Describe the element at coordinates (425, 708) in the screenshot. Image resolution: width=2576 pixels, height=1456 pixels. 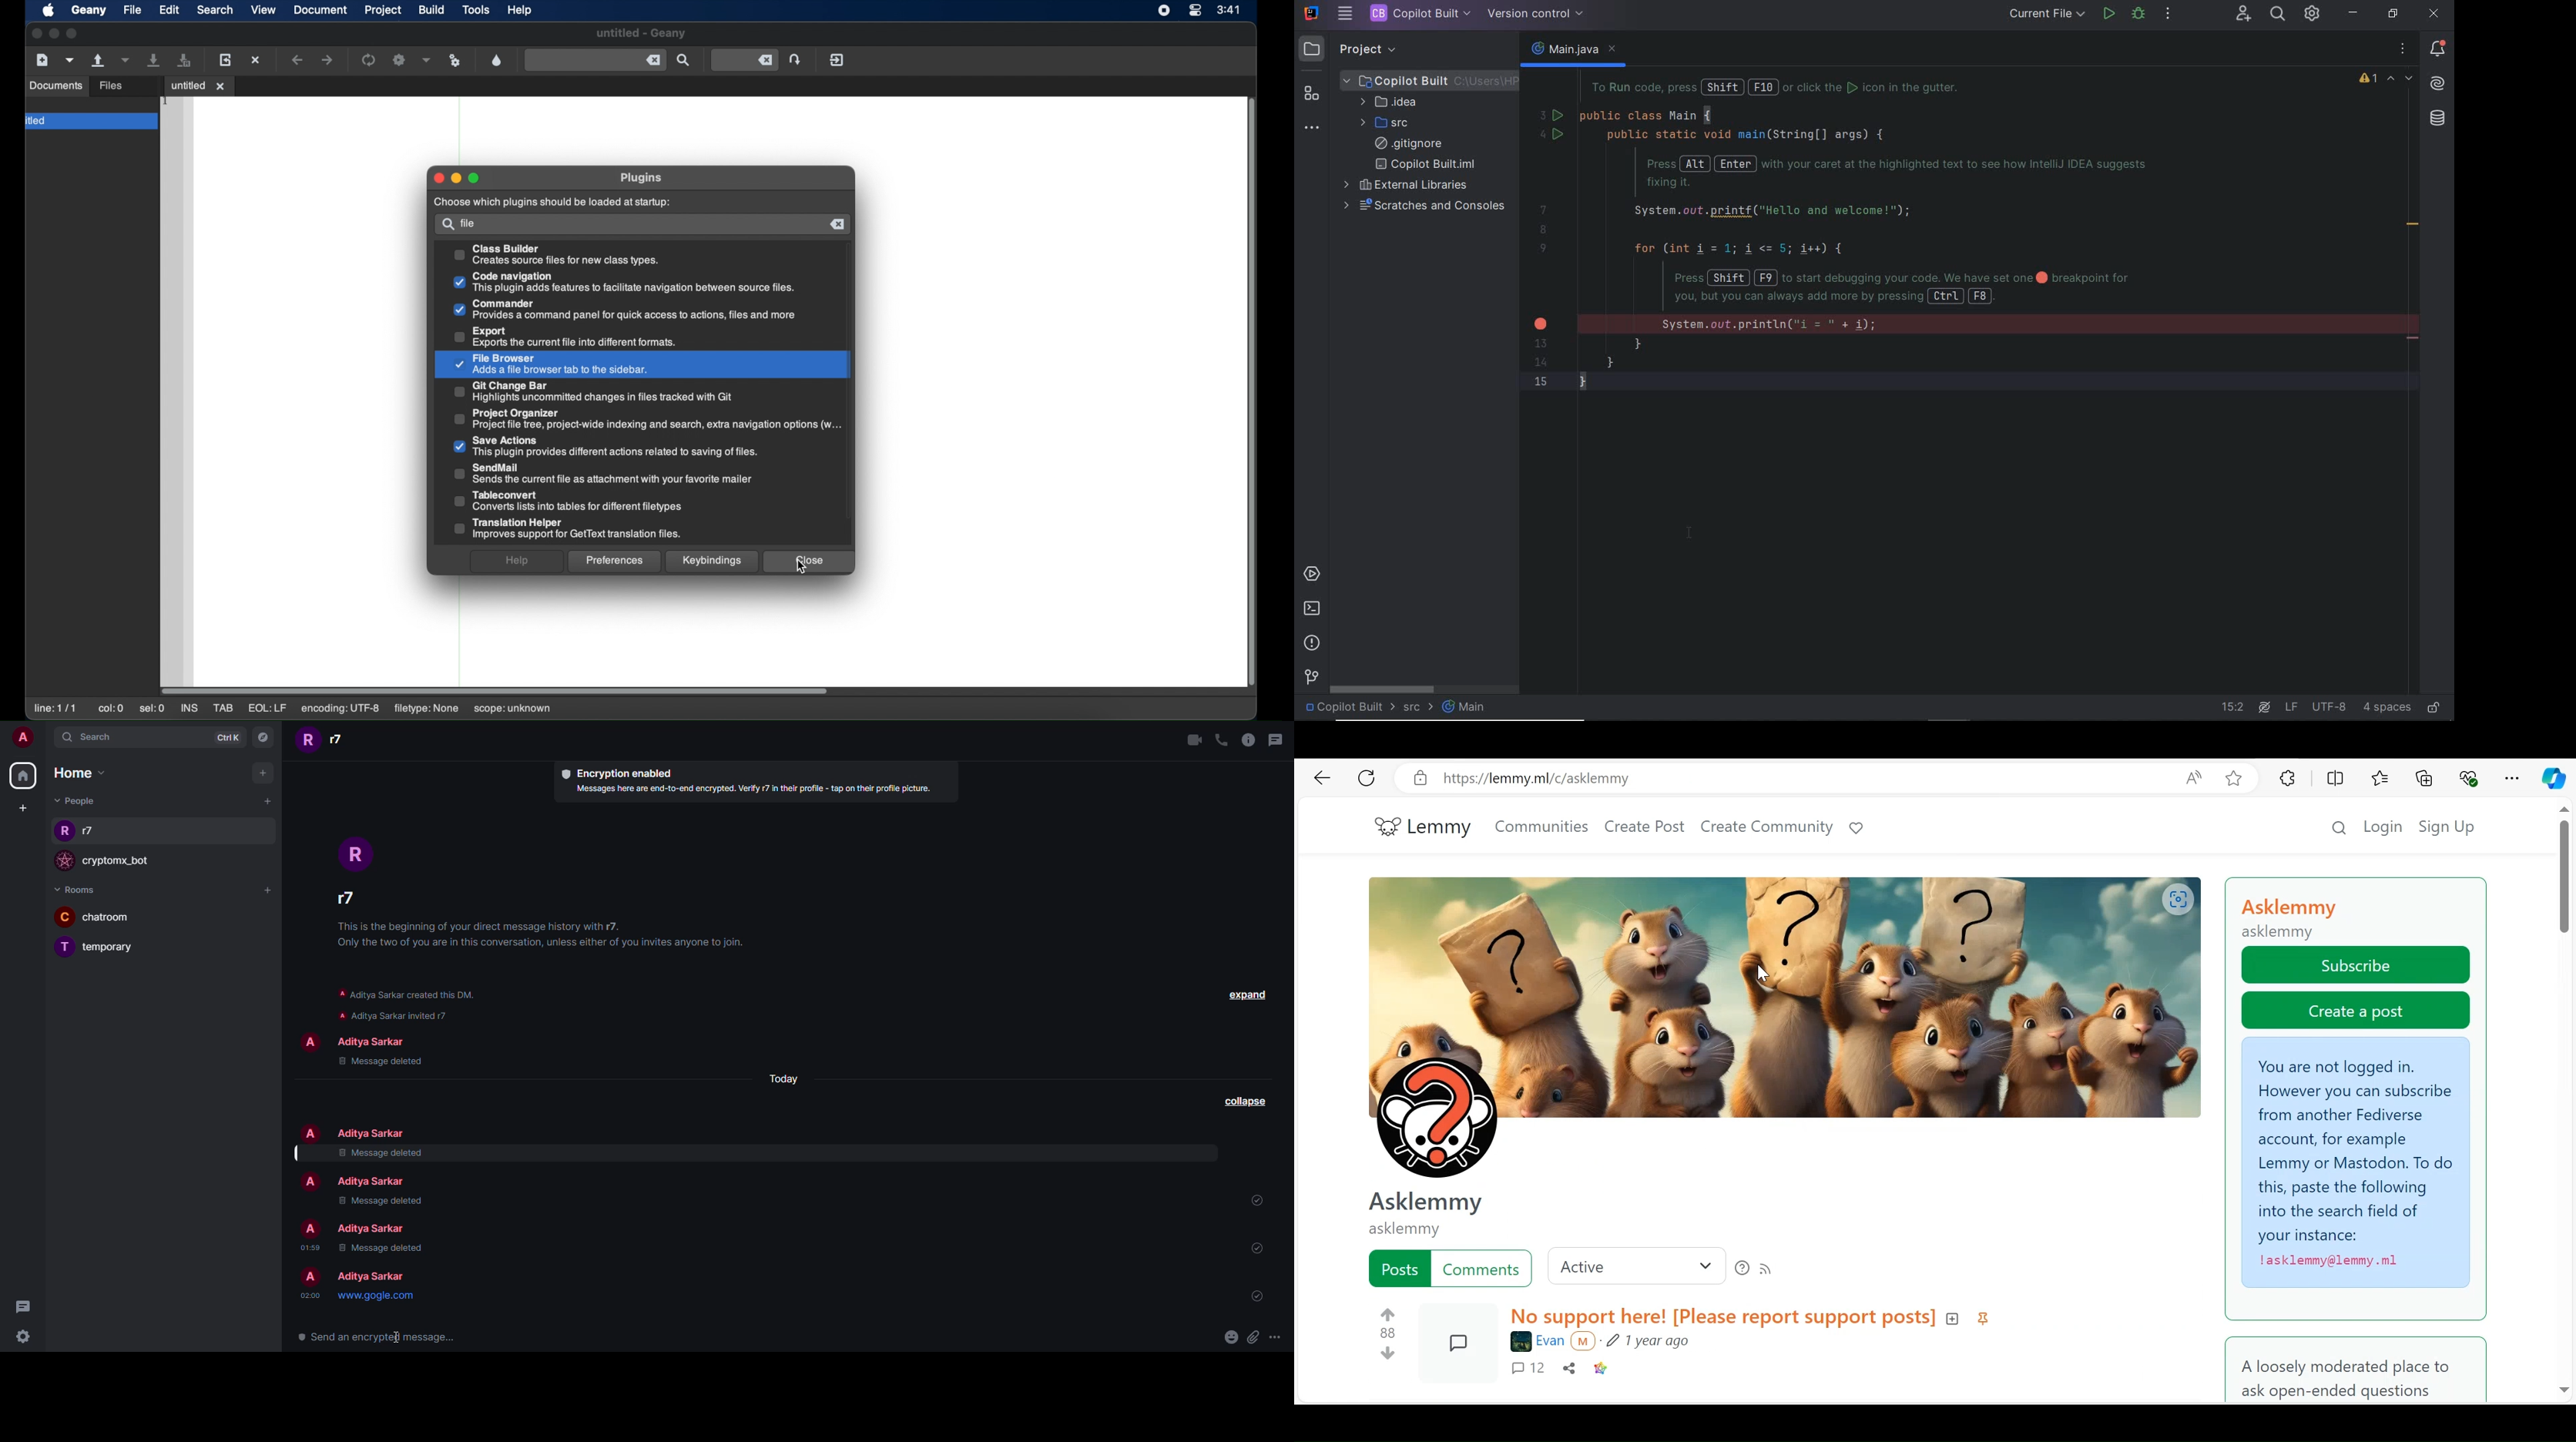
I see `filetype: none` at that location.